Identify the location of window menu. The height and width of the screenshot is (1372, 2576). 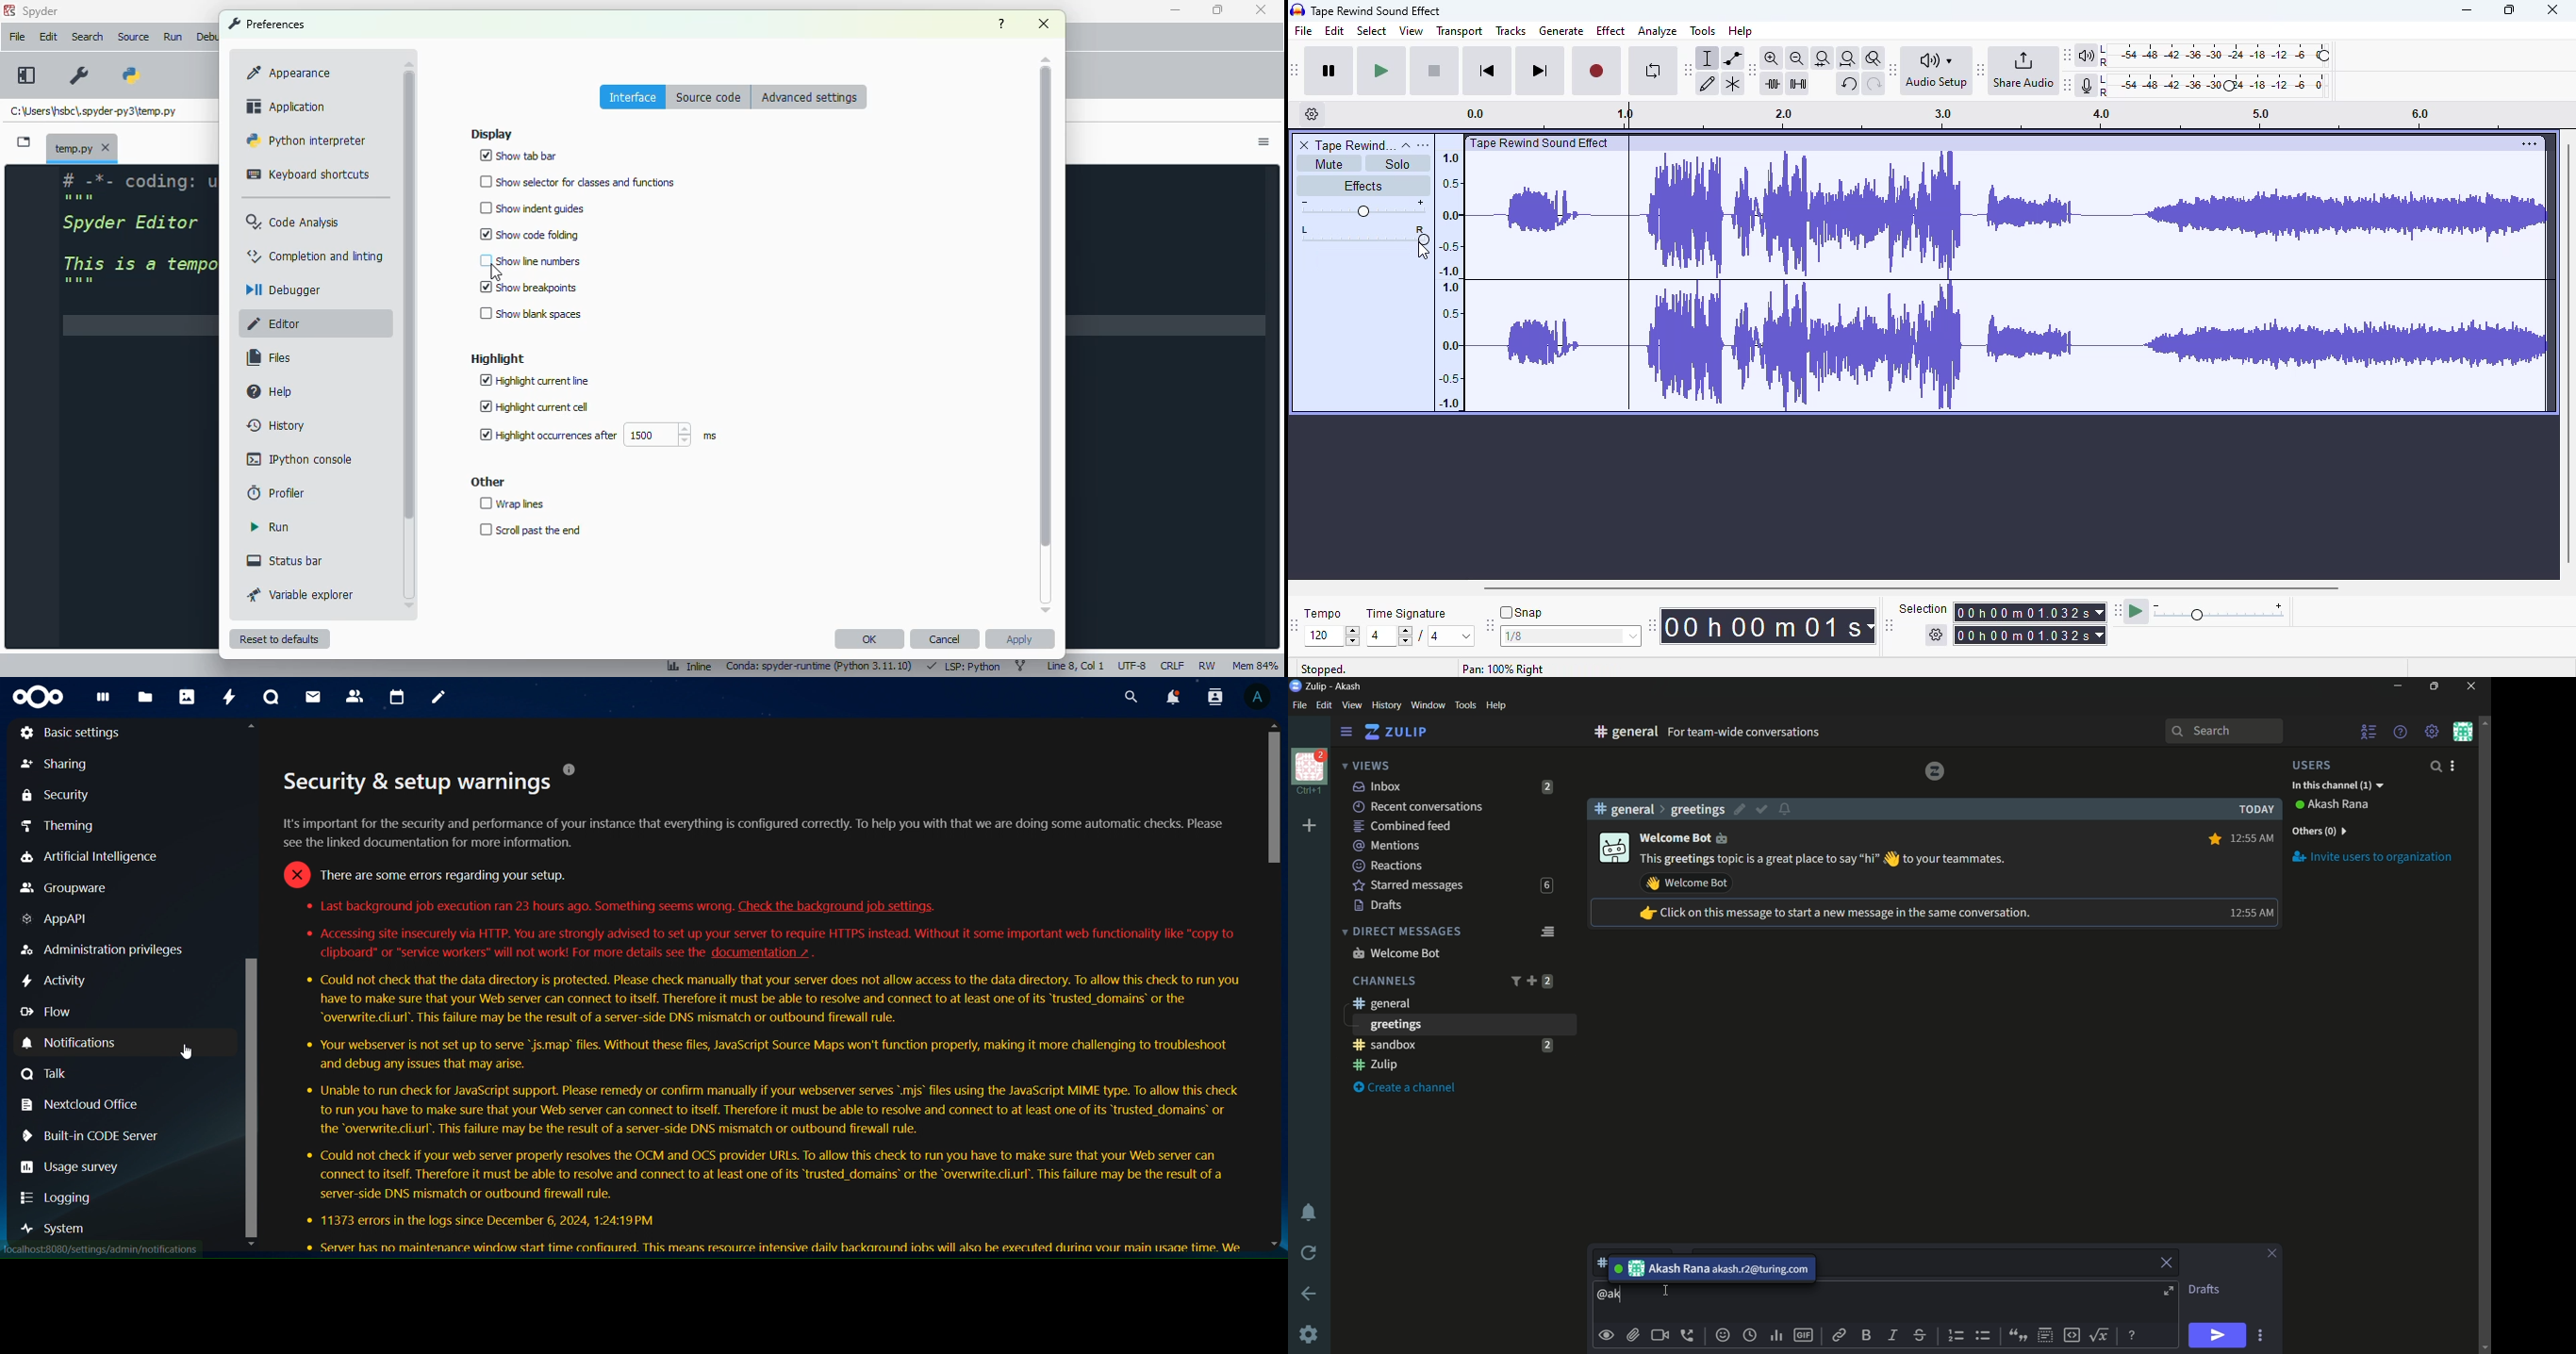
(1428, 705).